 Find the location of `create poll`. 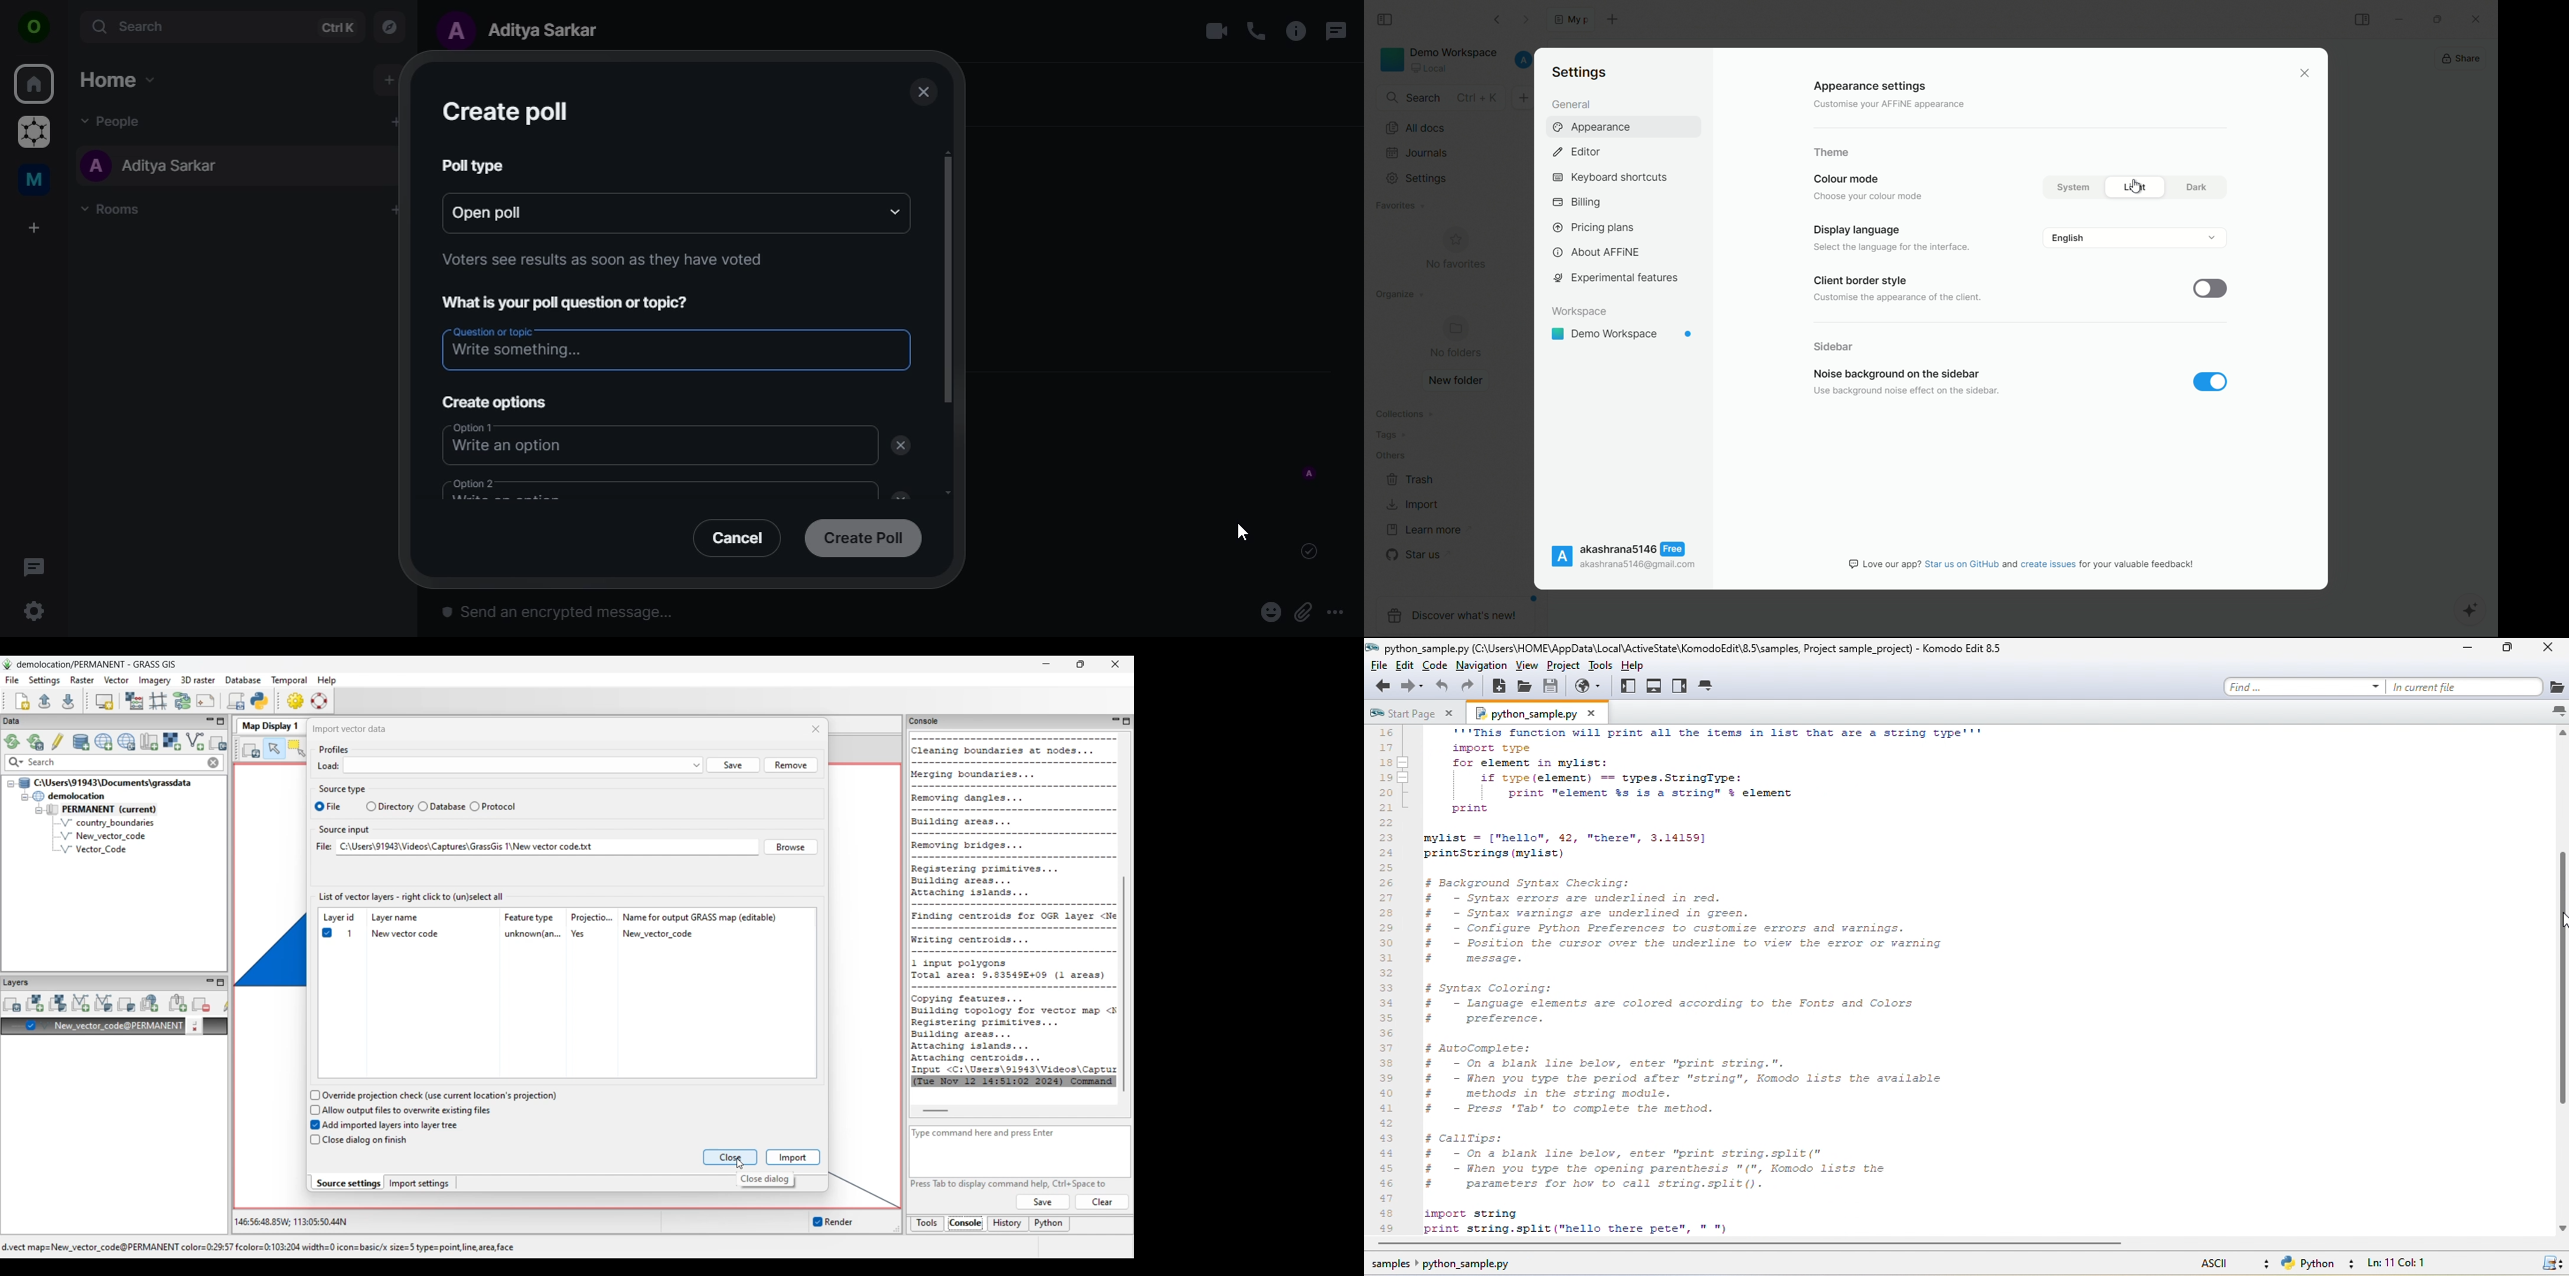

create poll is located at coordinates (863, 539).